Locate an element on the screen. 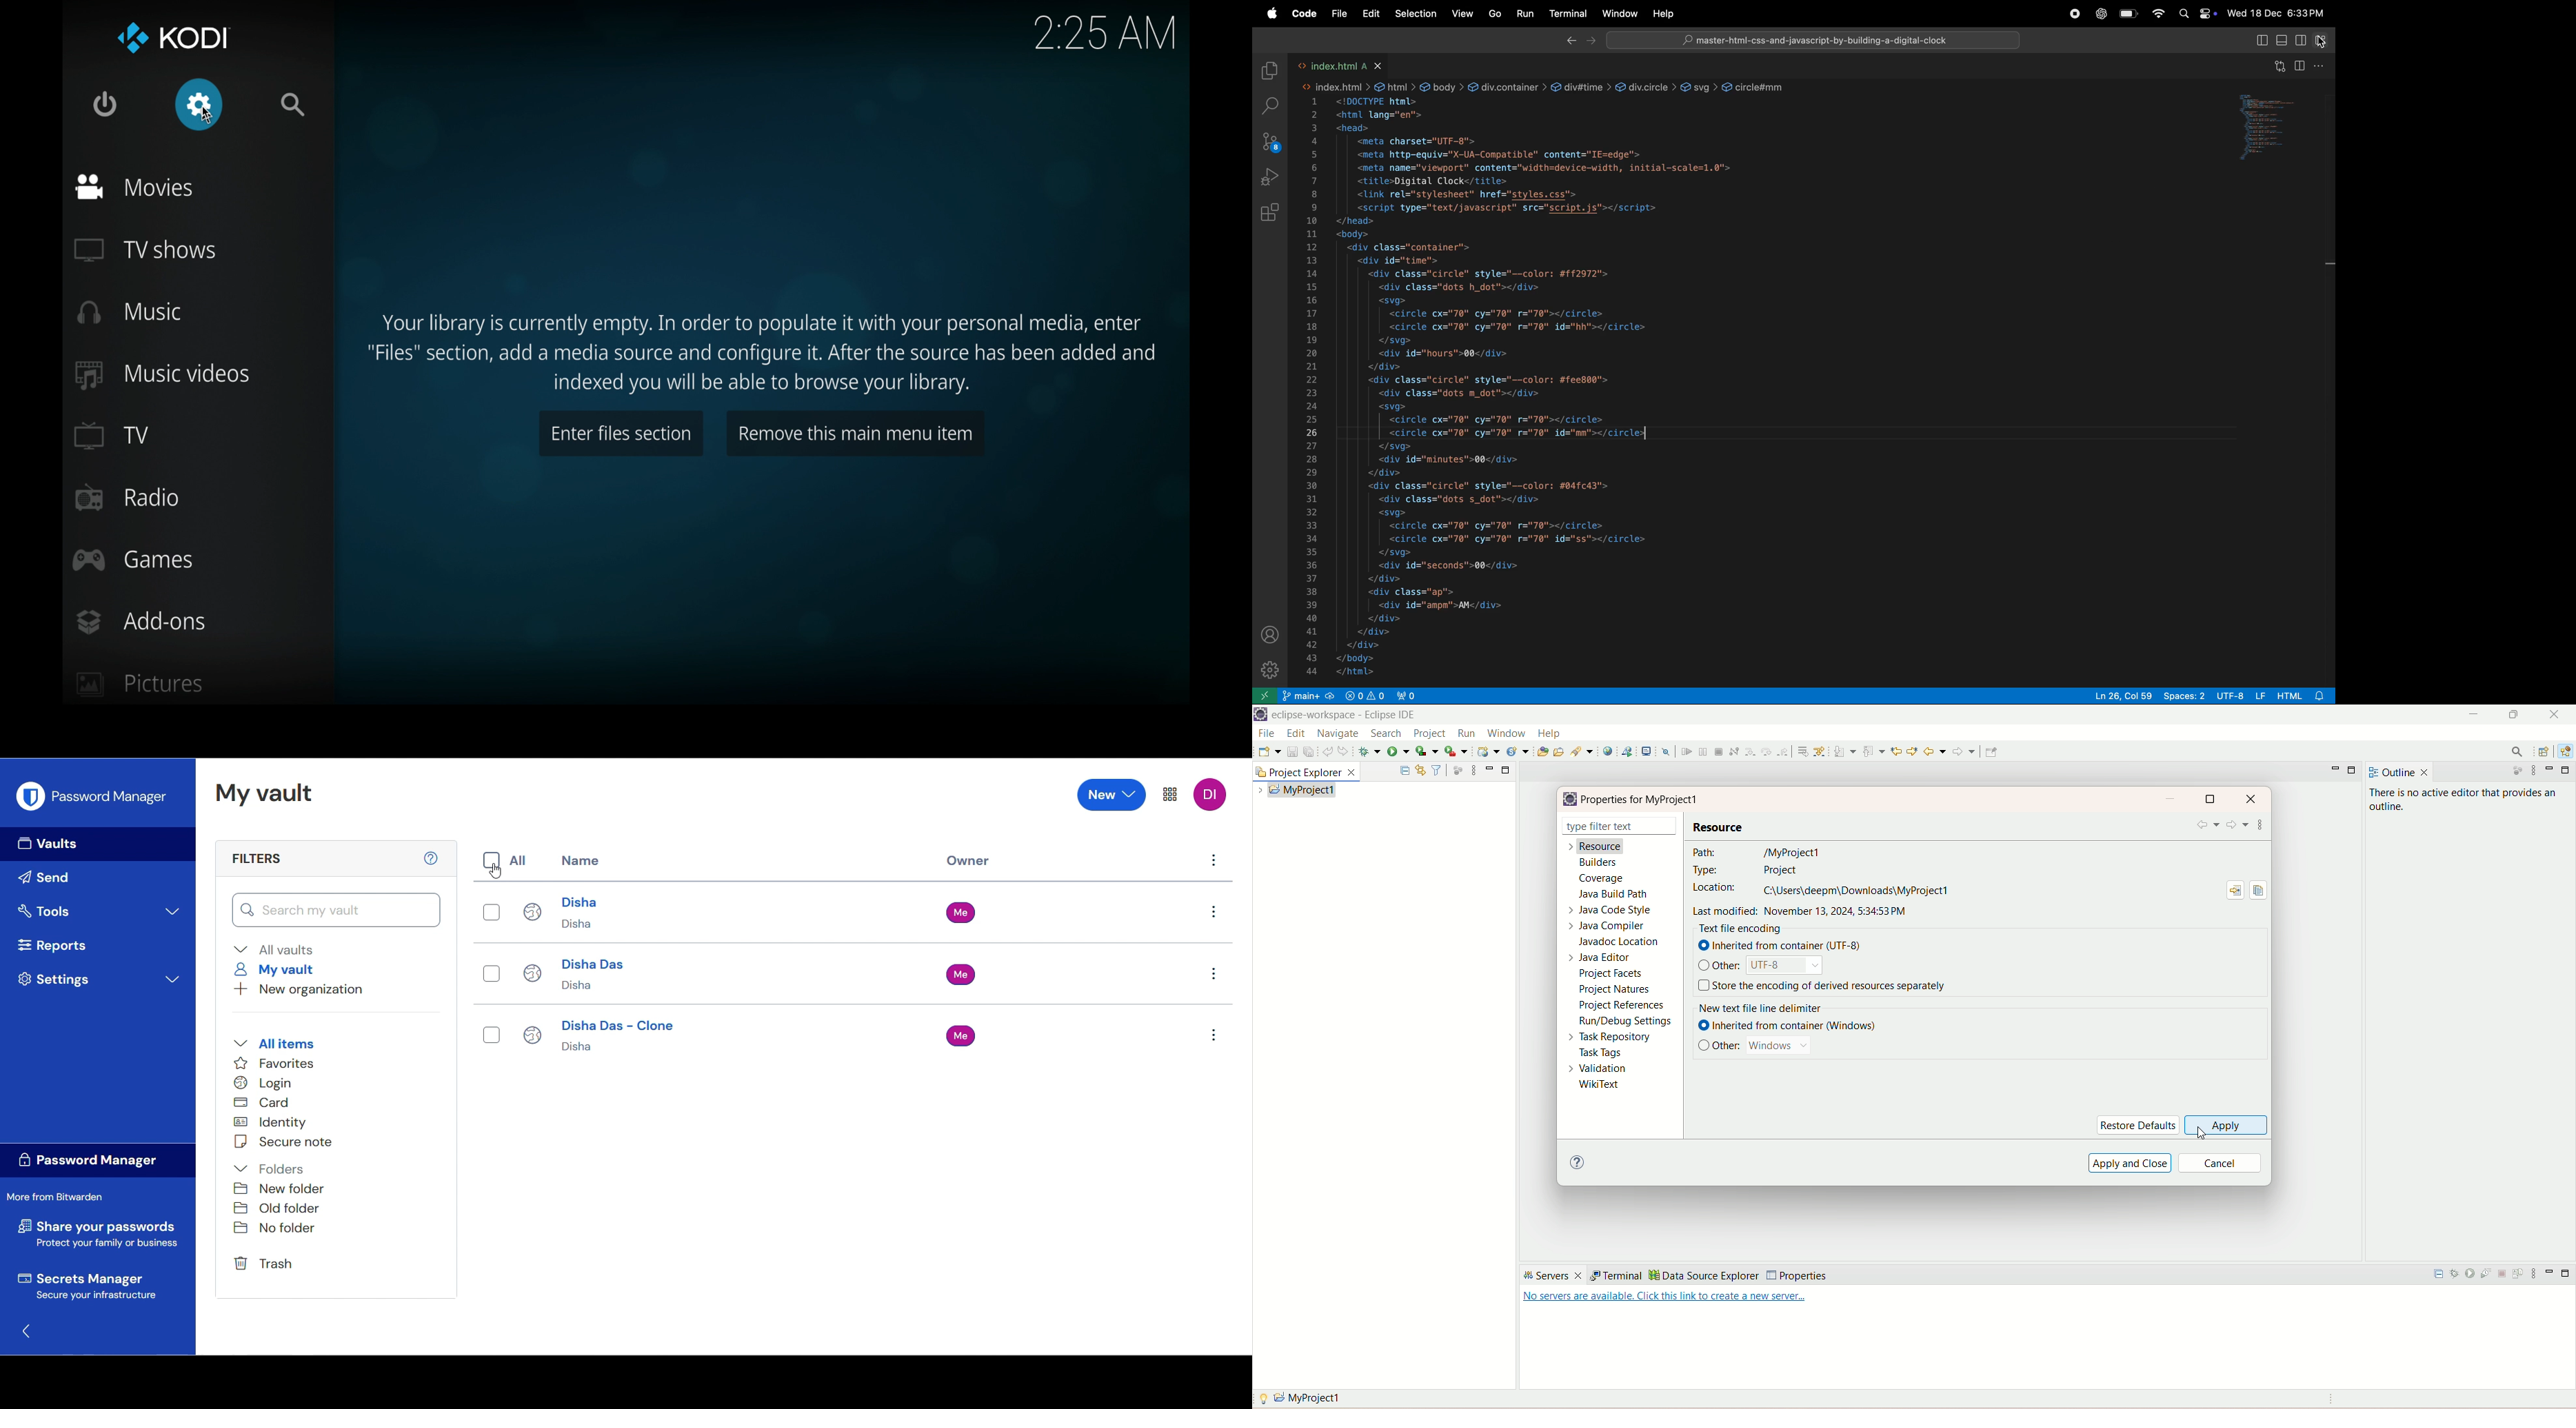  Secure note is located at coordinates (283, 1142).